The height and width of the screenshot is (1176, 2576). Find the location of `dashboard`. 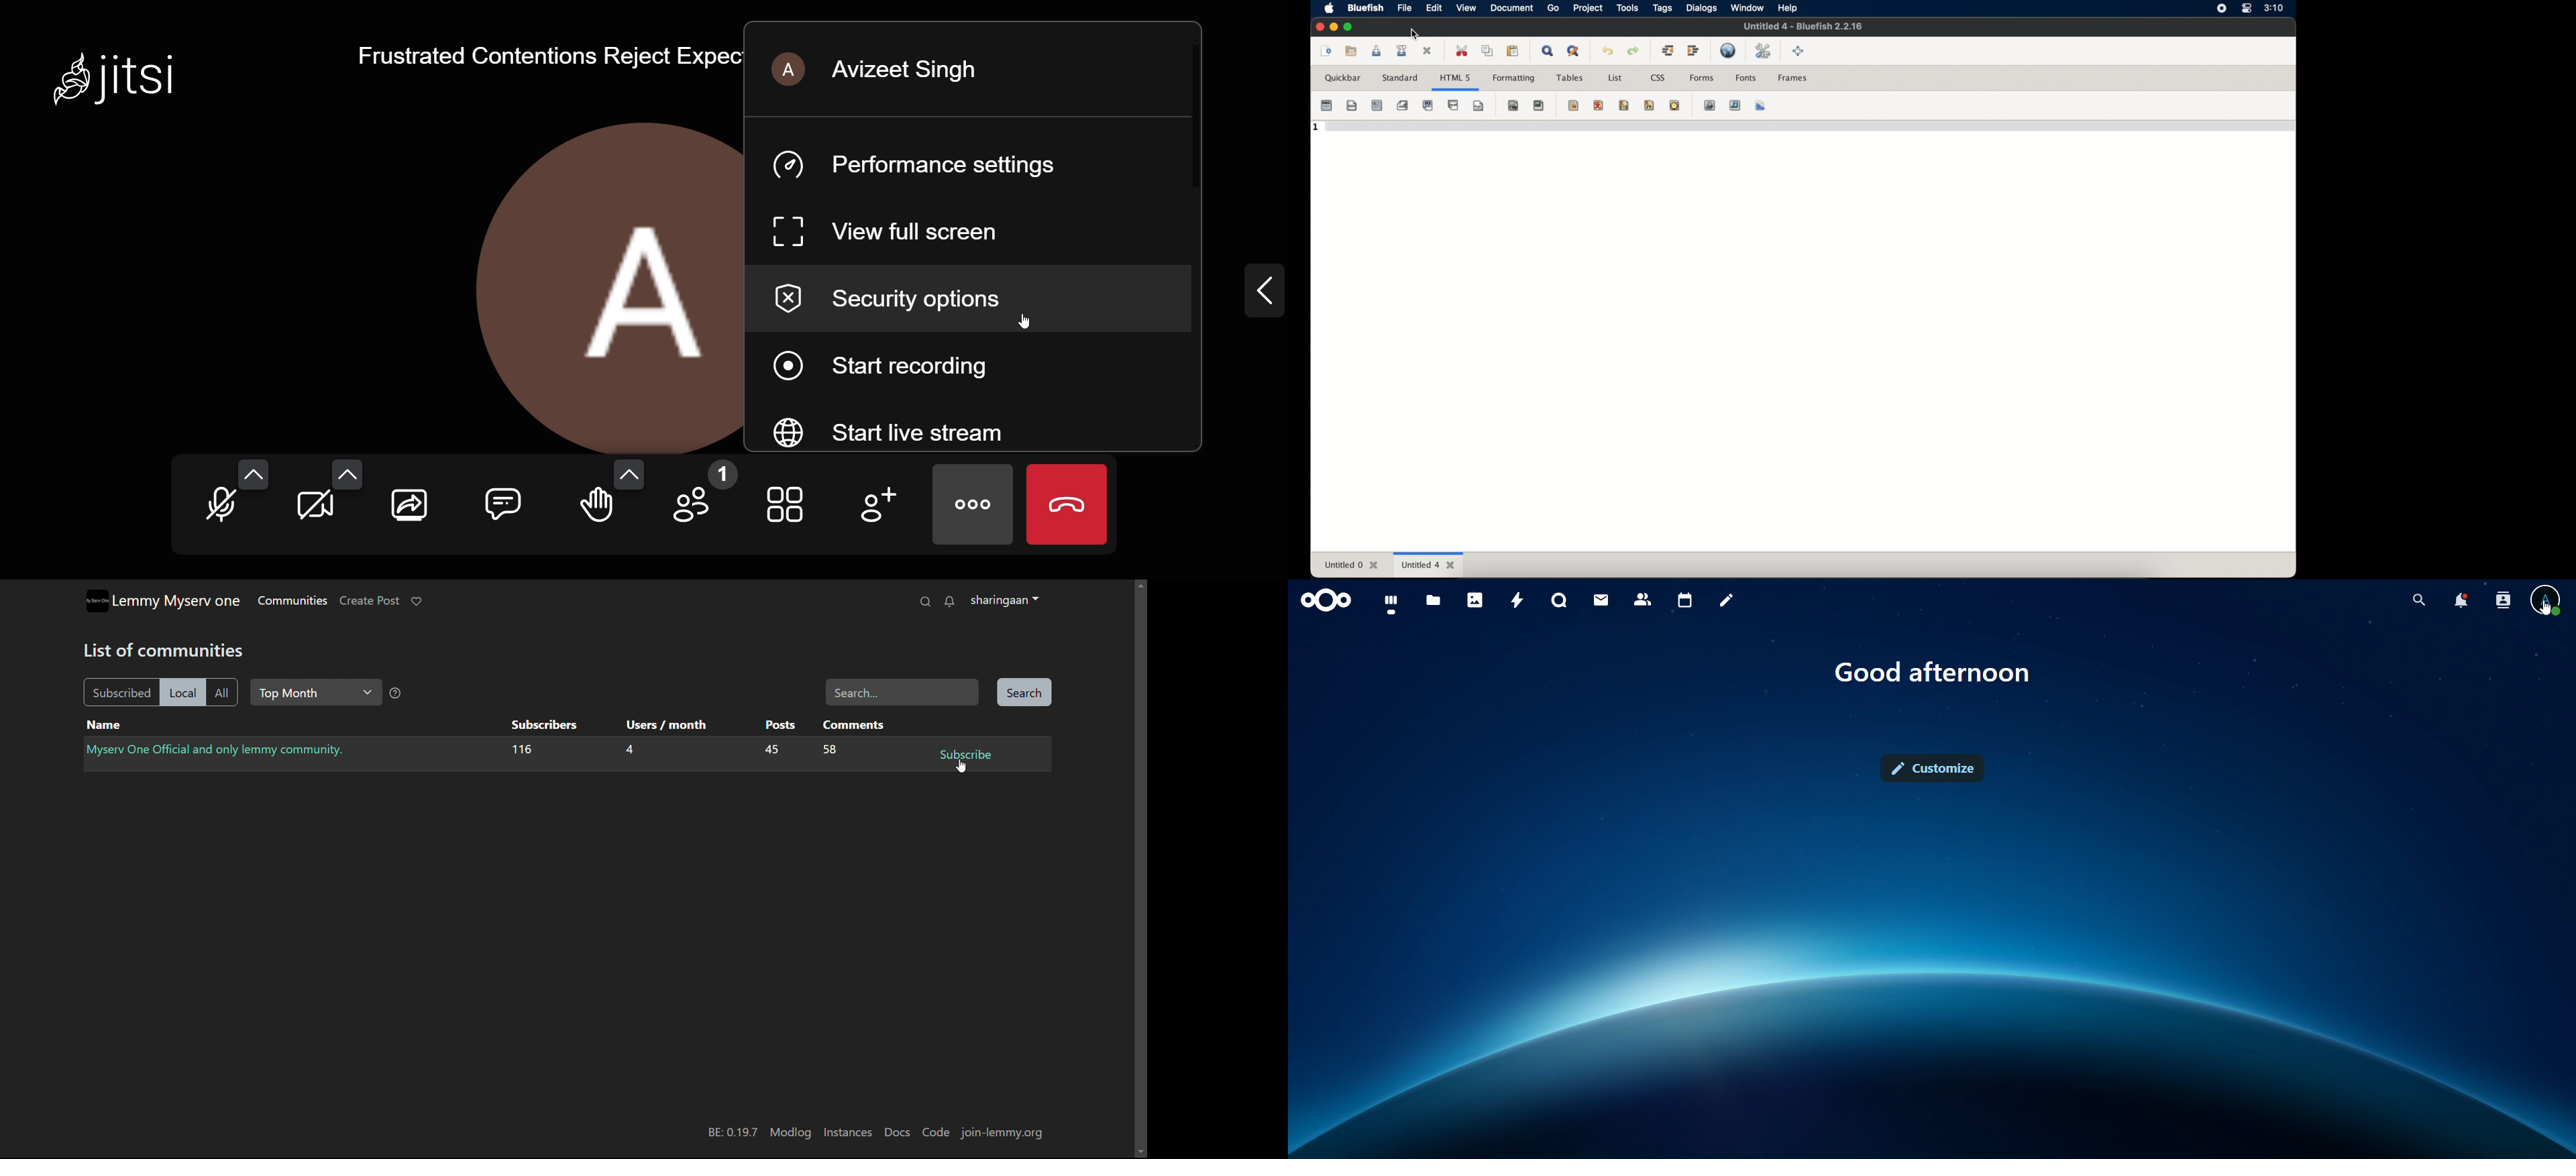

dashboard is located at coordinates (1393, 603).